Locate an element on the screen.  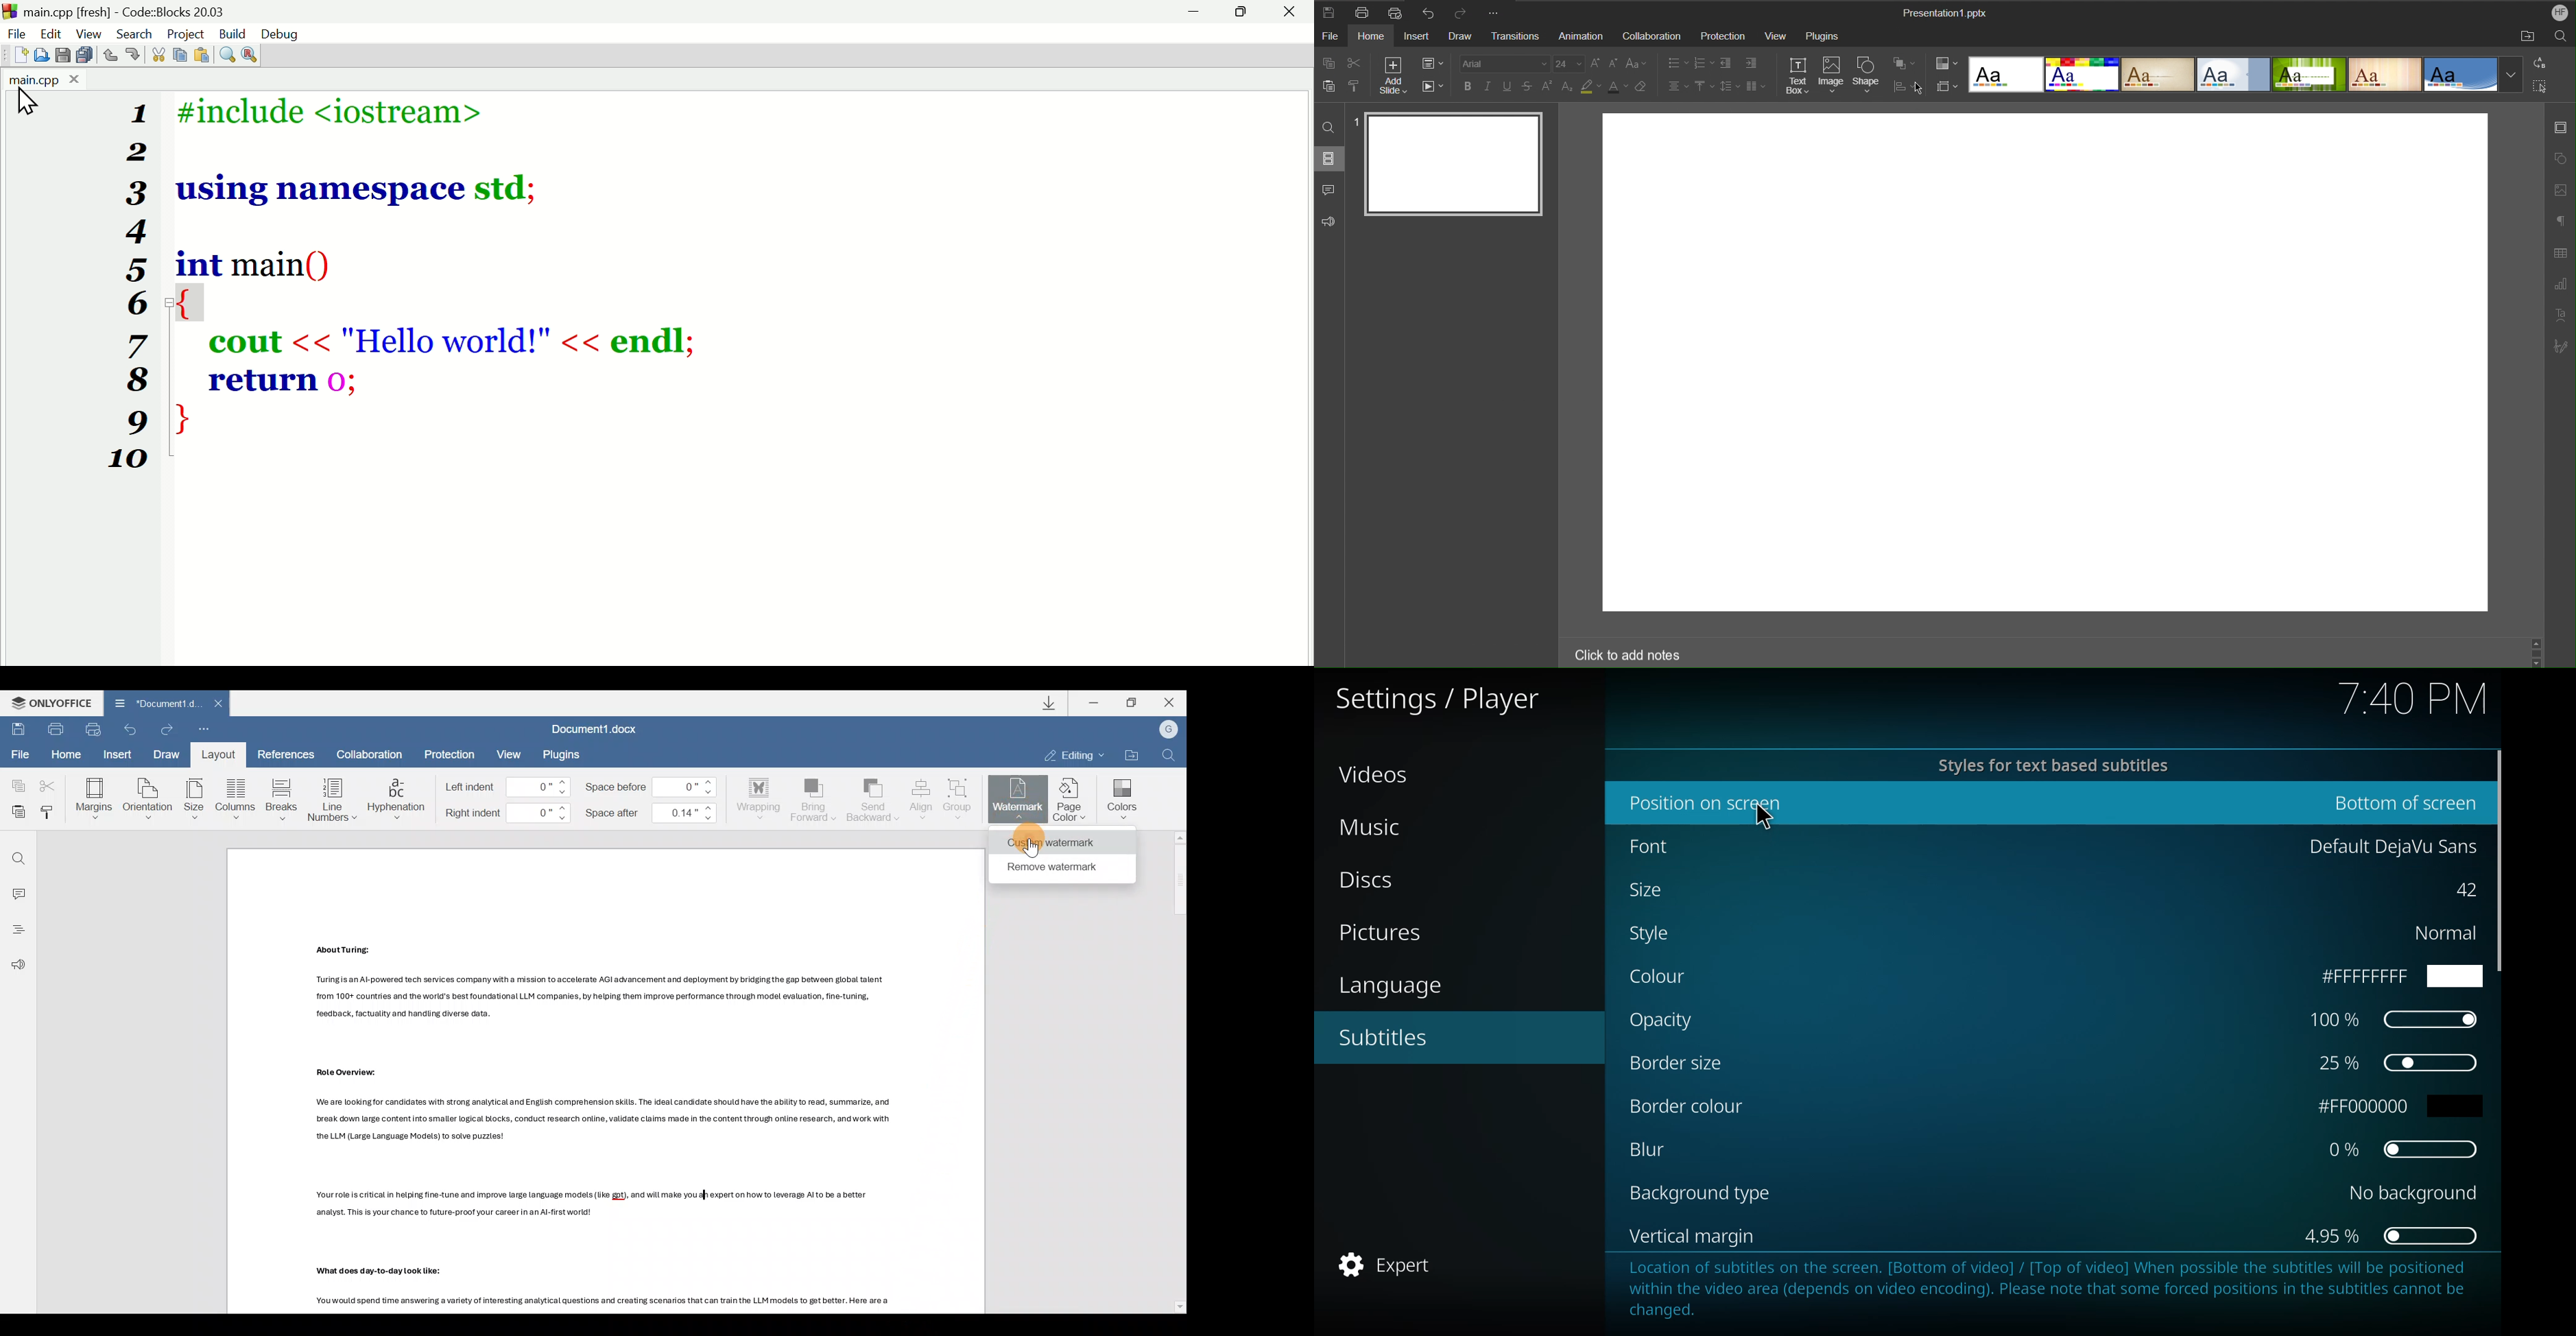
Slide Settings is located at coordinates (2562, 127).